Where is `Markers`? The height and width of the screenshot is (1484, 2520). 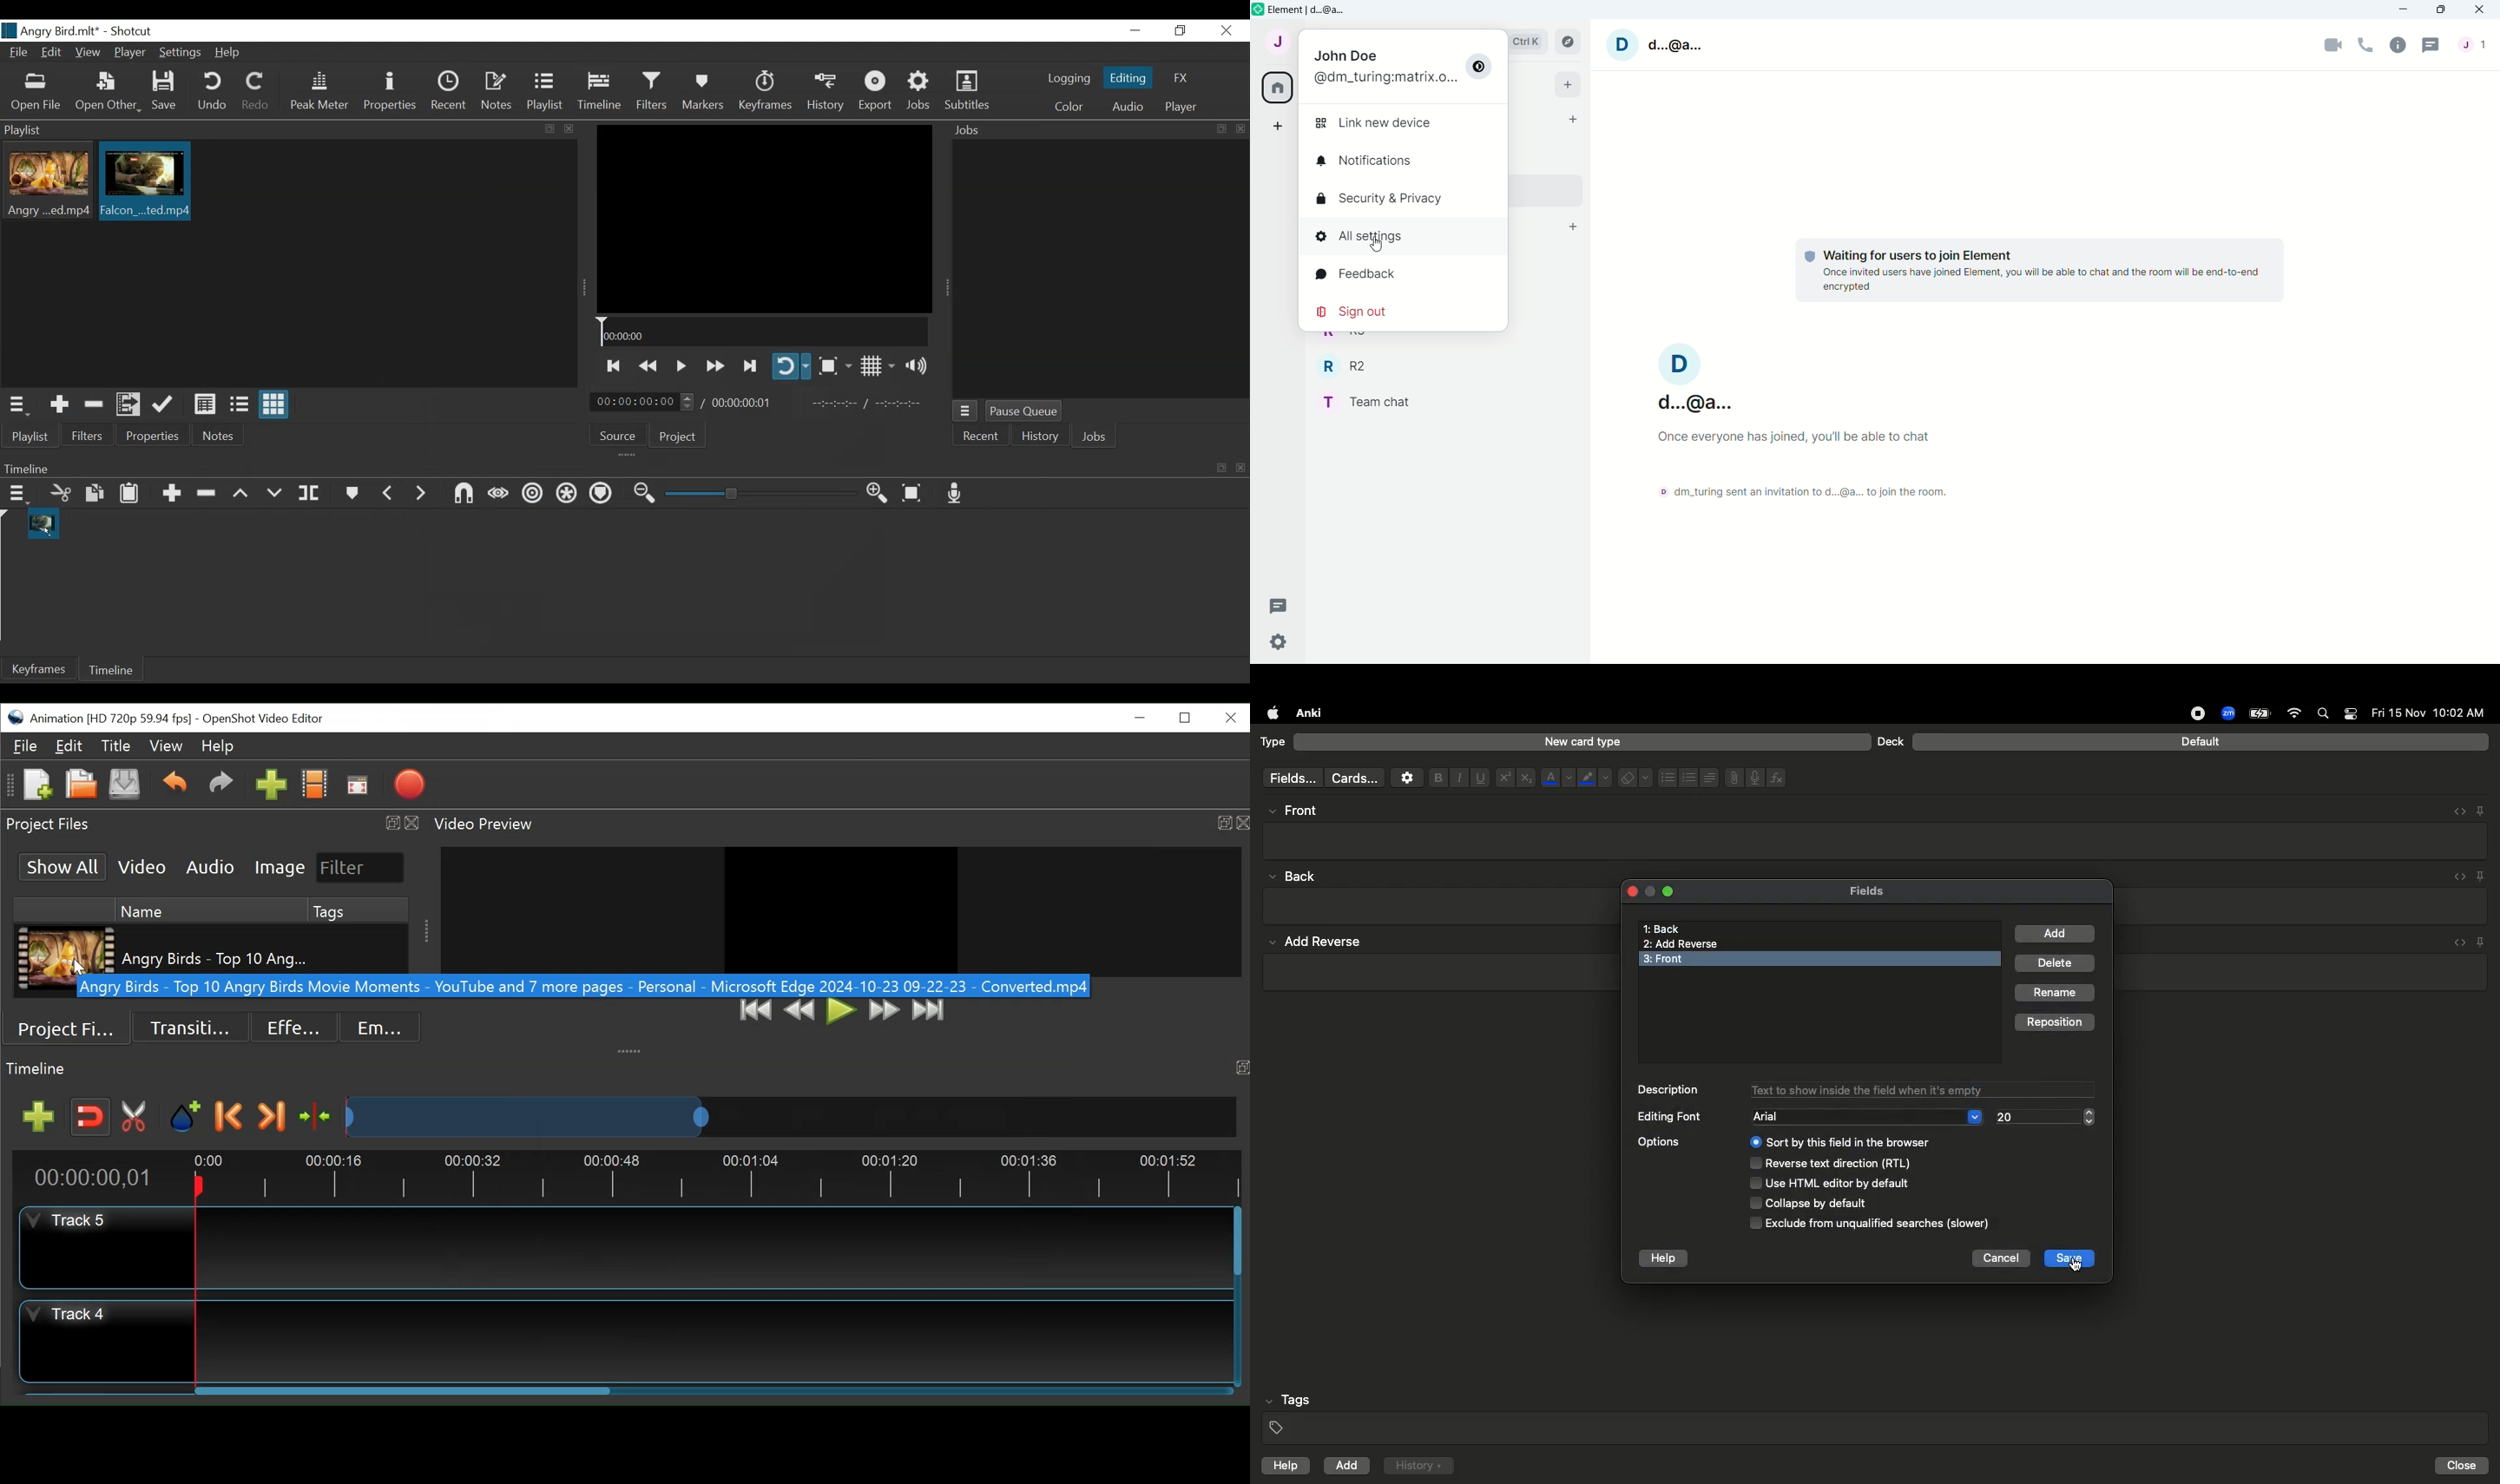 Markers is located at coordinates (702, 91).